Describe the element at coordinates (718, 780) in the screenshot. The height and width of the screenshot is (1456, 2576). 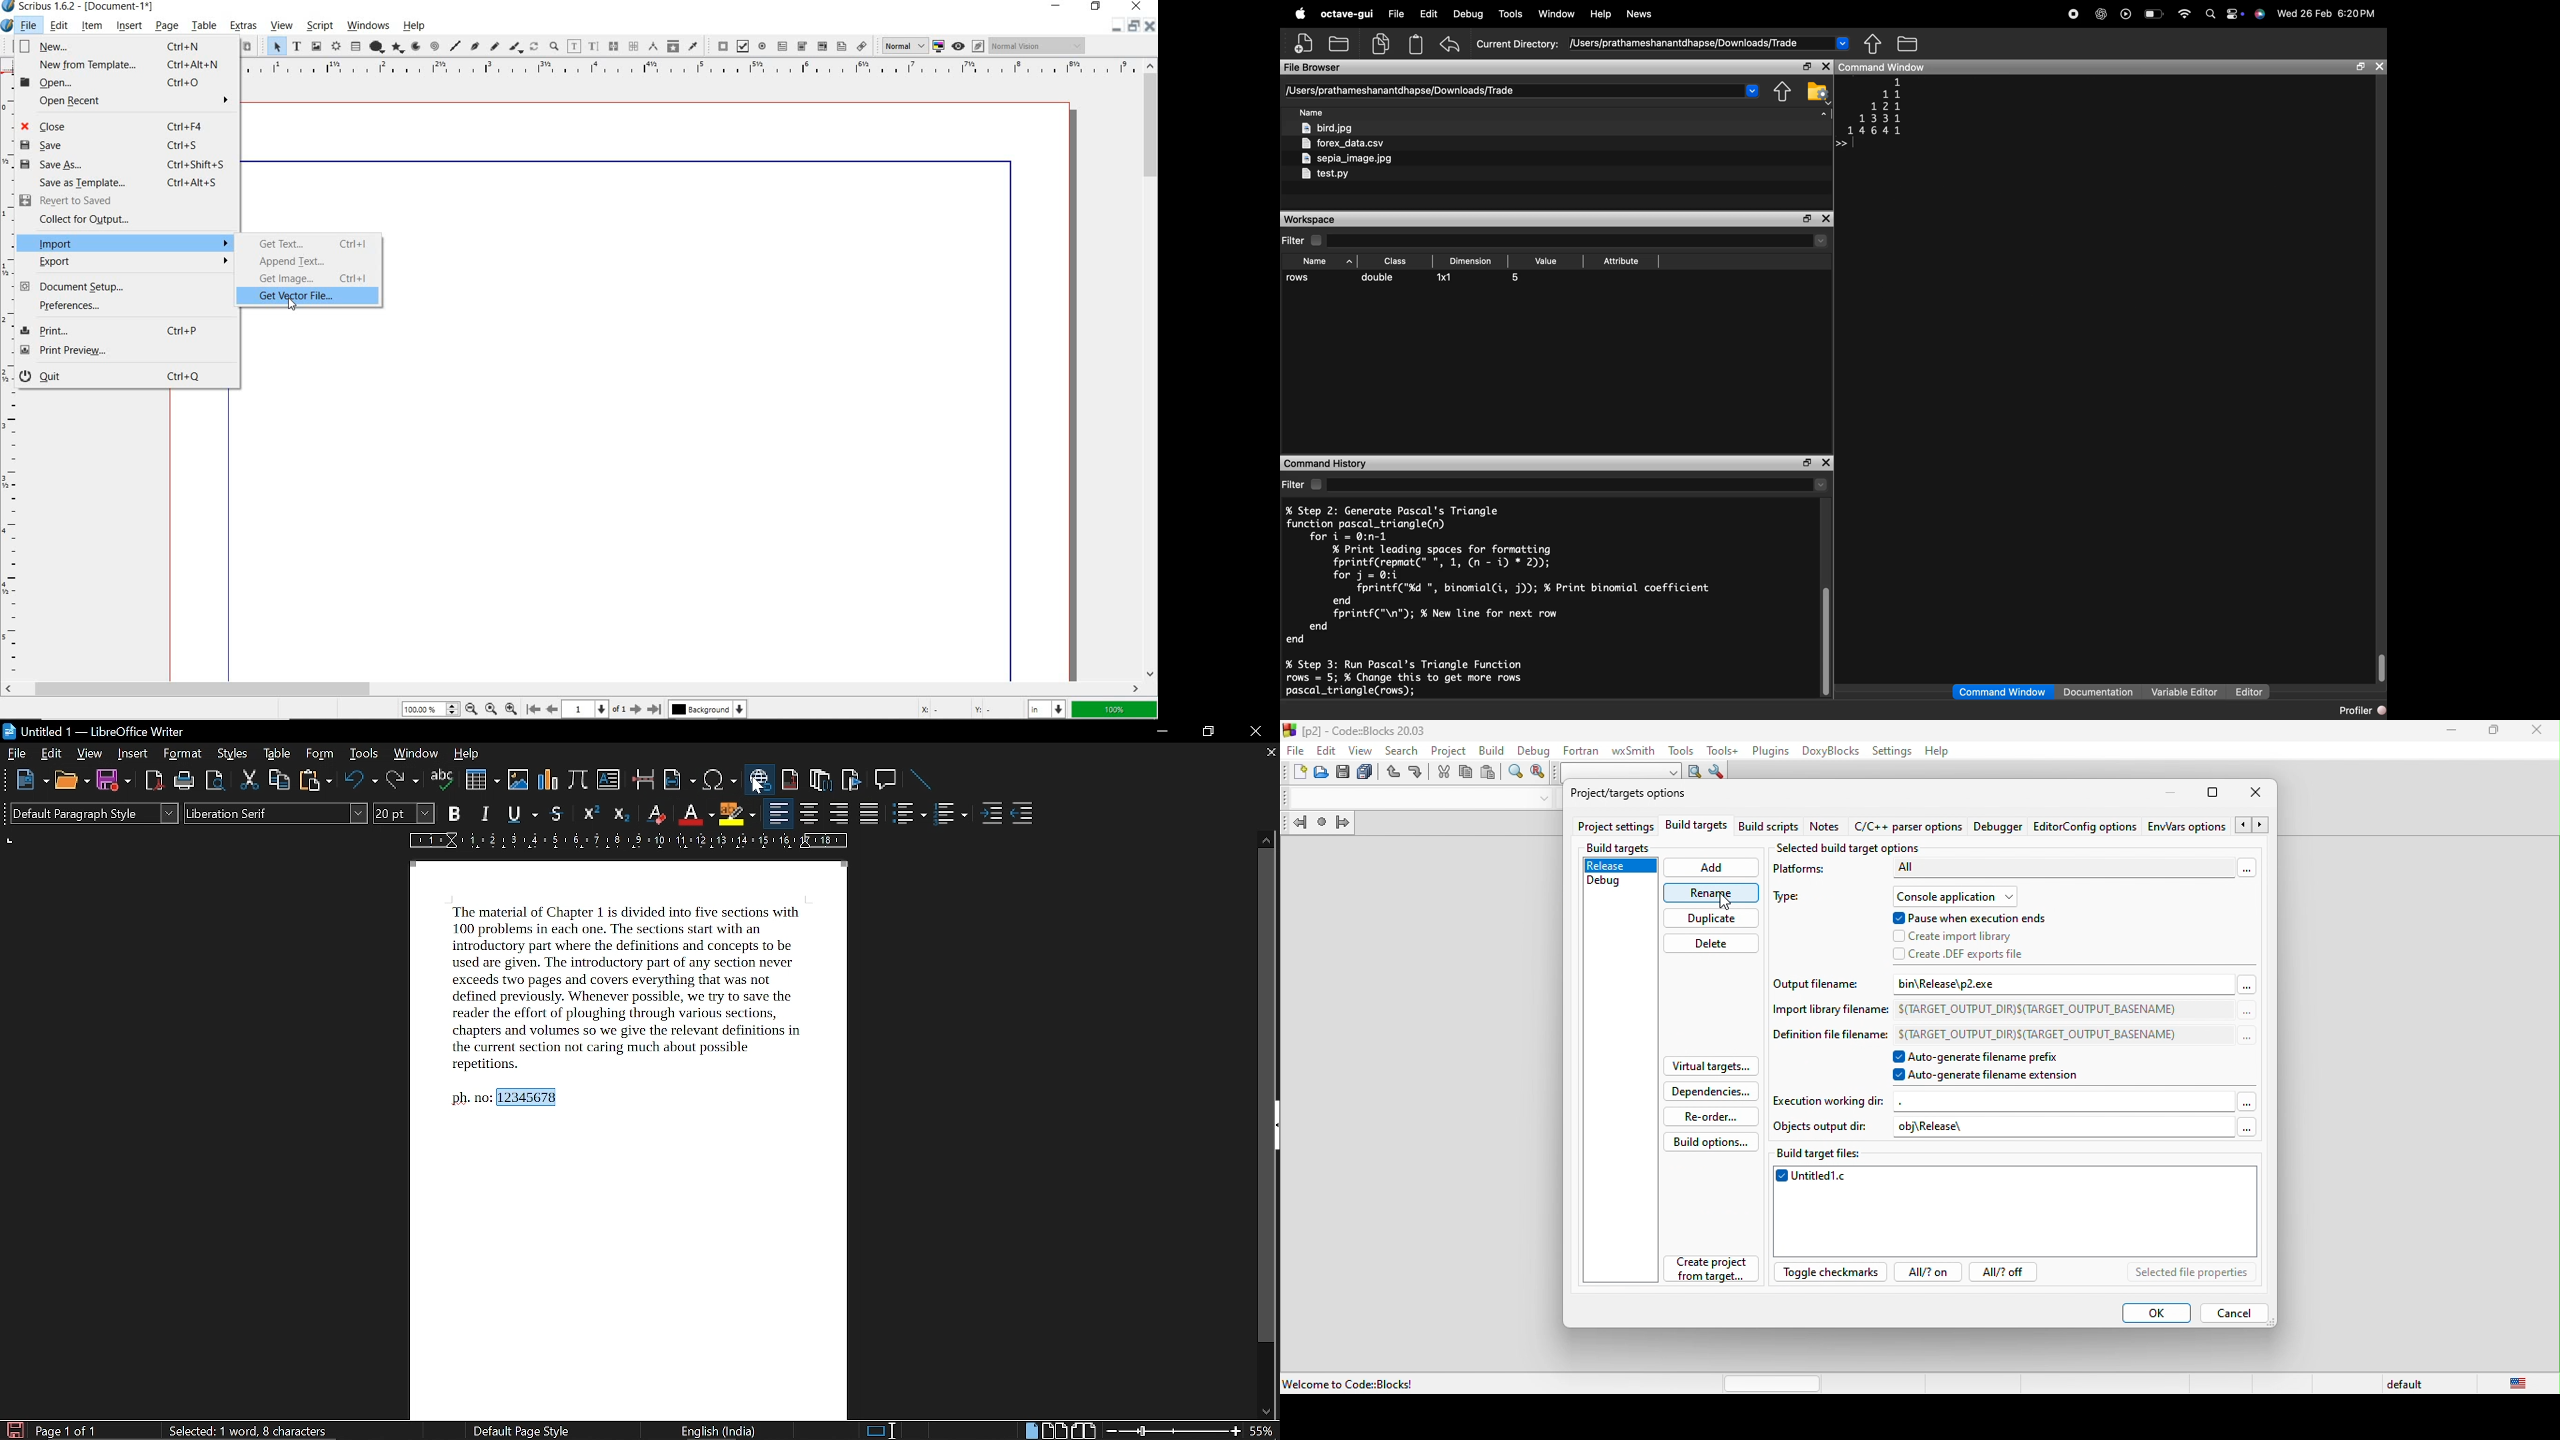
I see `insert symbol` at that location.